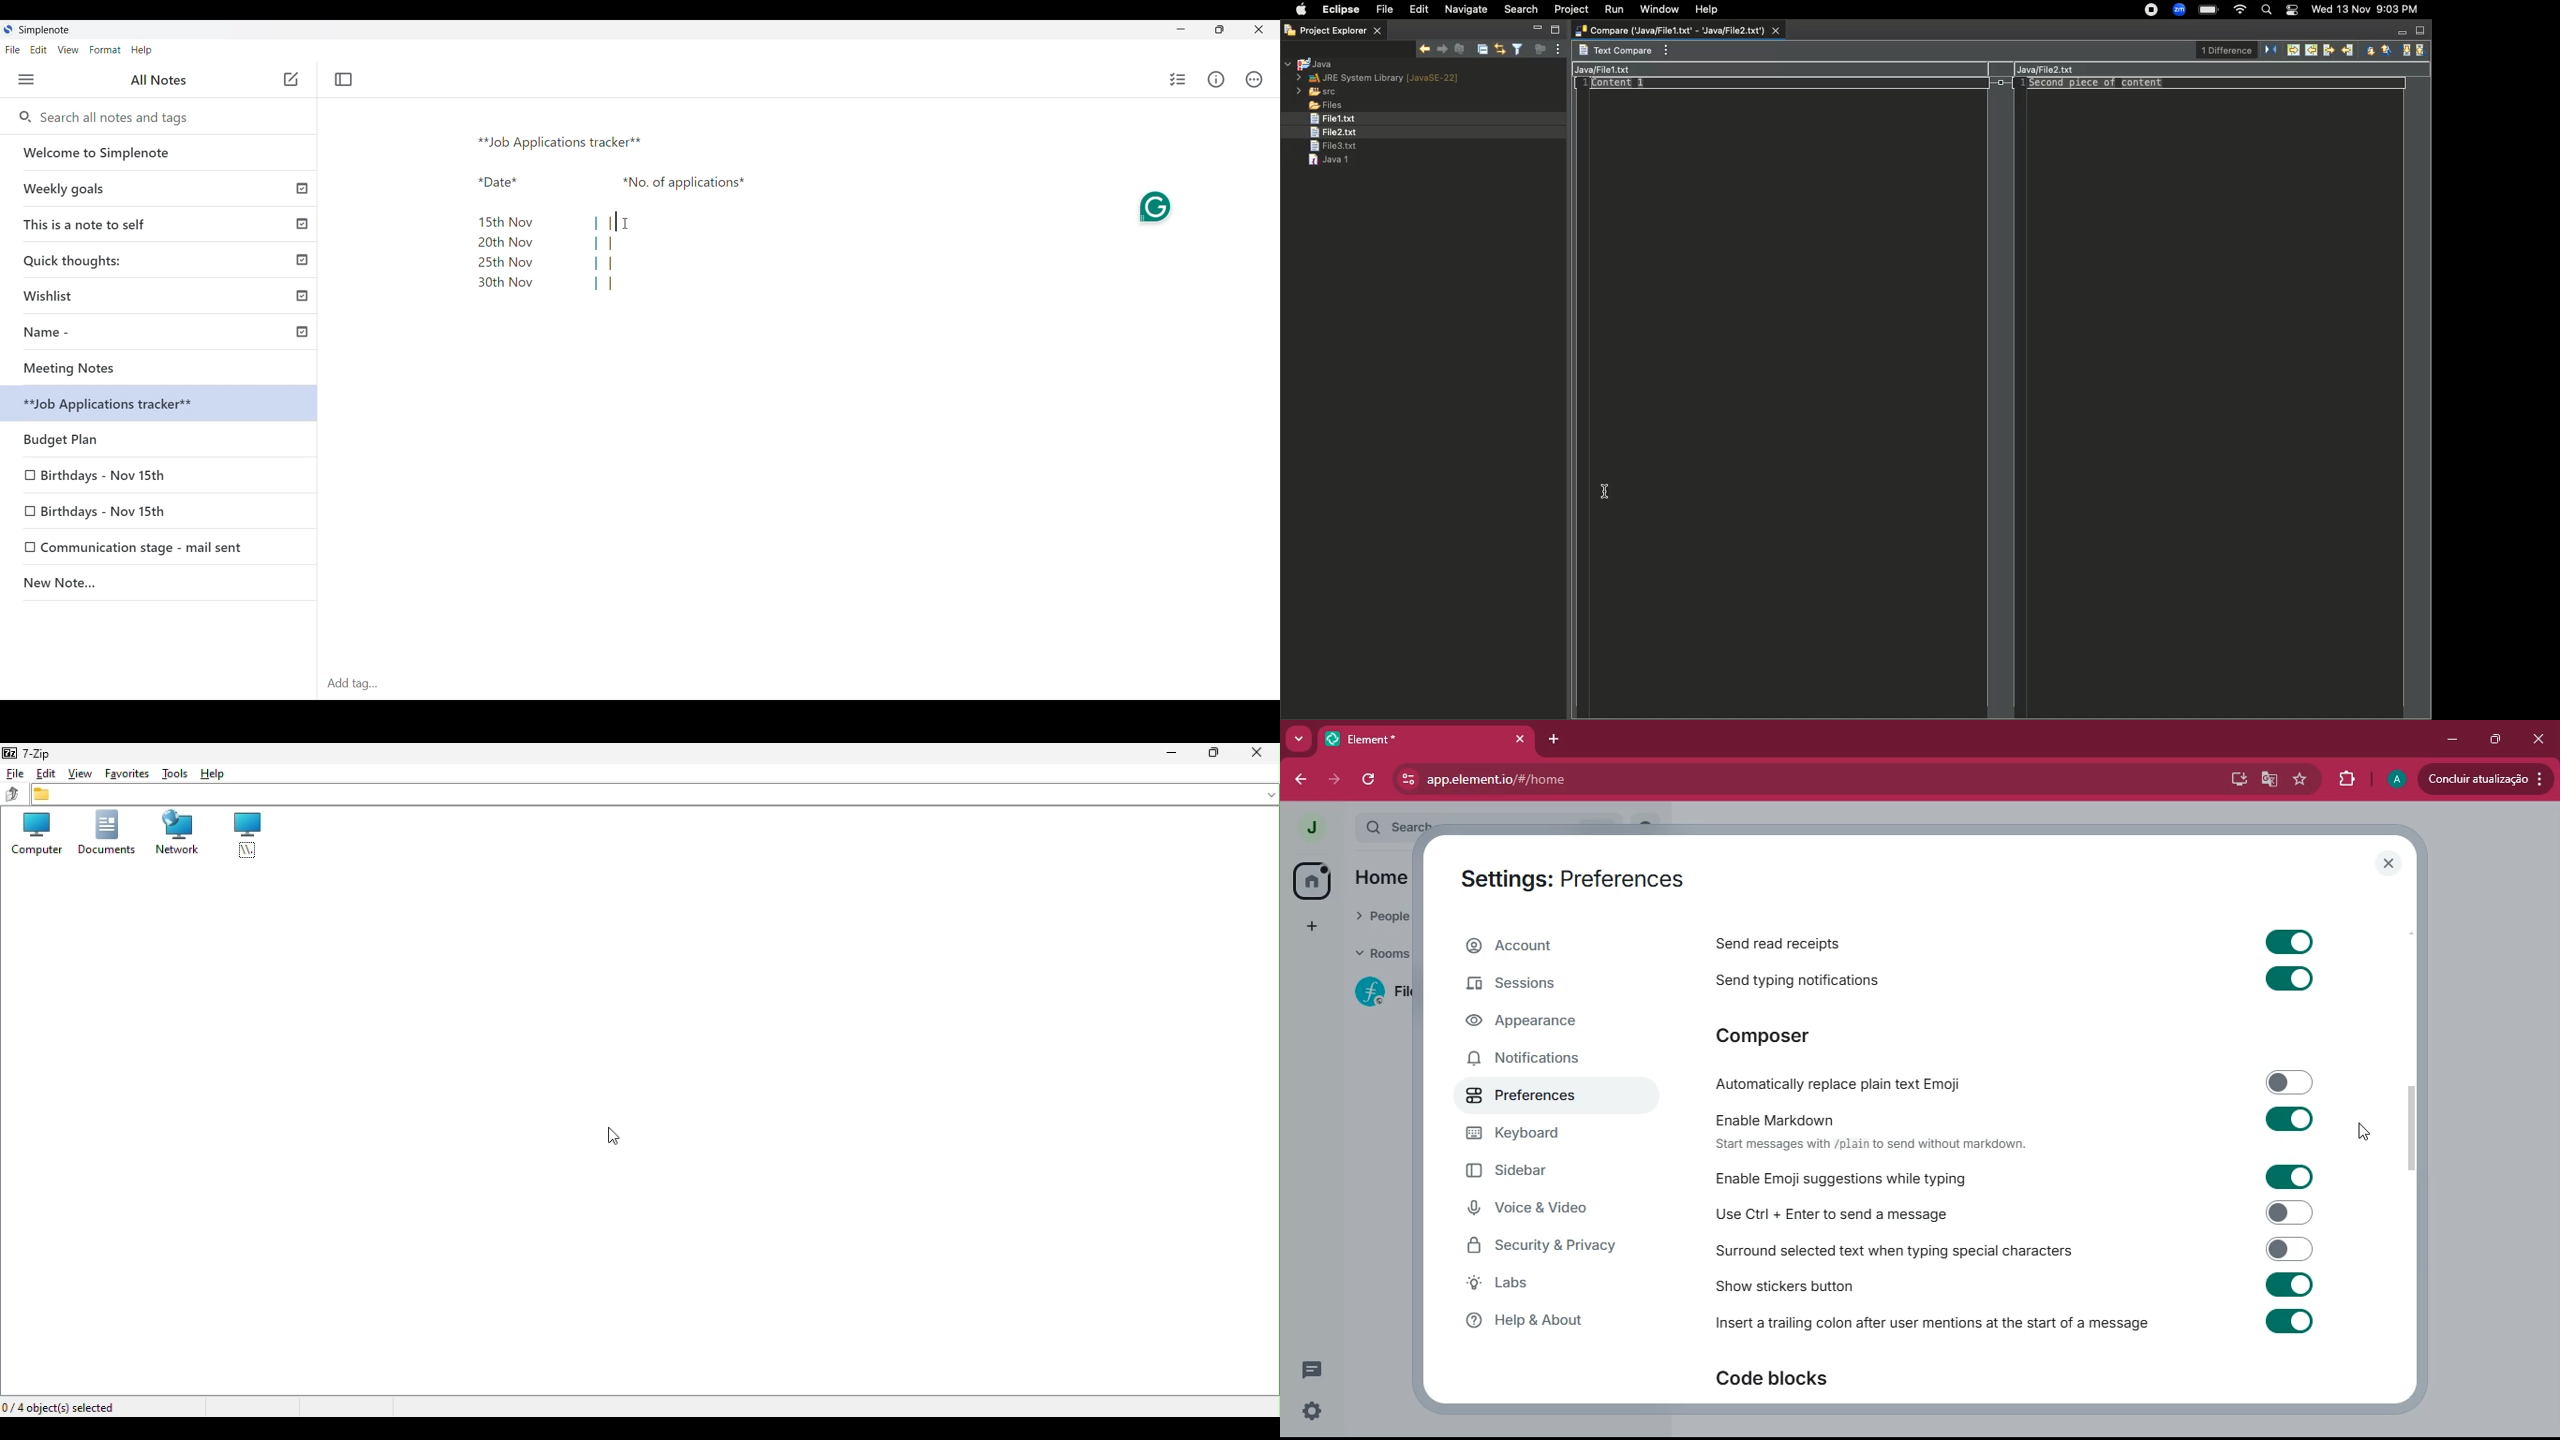 This screenshot has width=2576, height=1456. What do you see at coordinates (1615, 781) in the screenshot?
I see `app.element.io/#/home` at bounding box center [1615, 781].